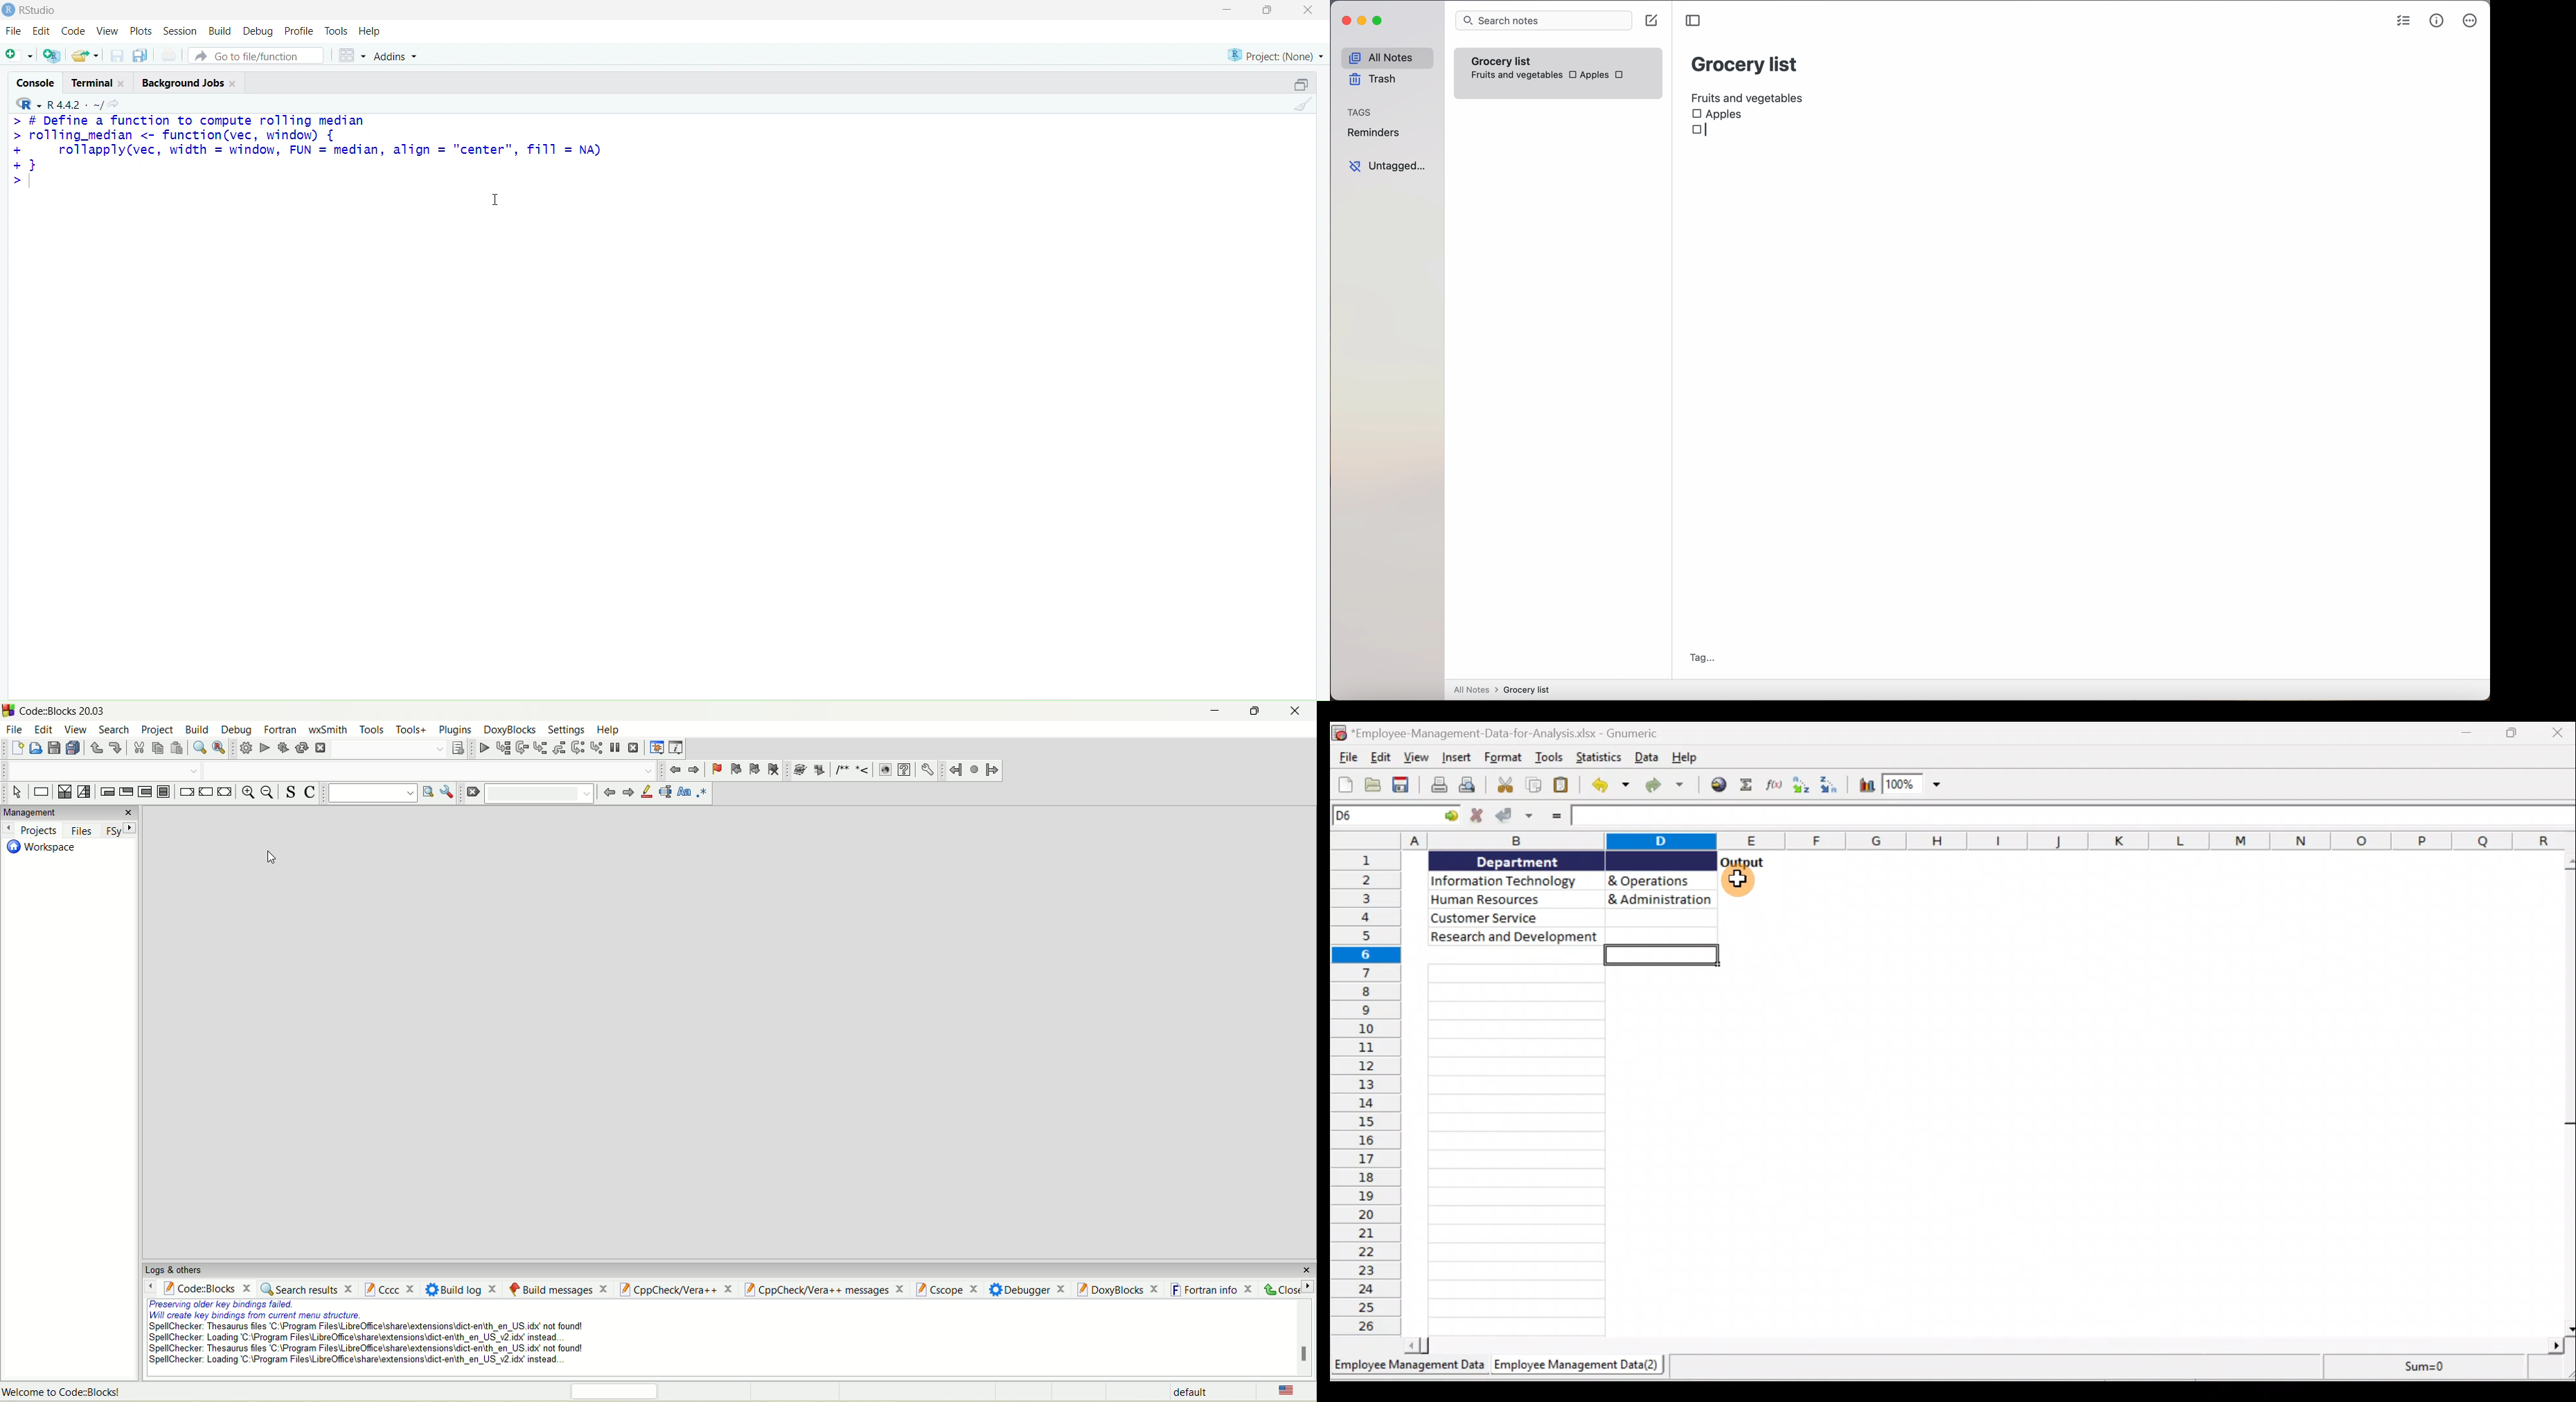 Image resolution: width=2576 pixels, height=1428 pixels. I want to click on Code completion compiler, so click(100, 770).